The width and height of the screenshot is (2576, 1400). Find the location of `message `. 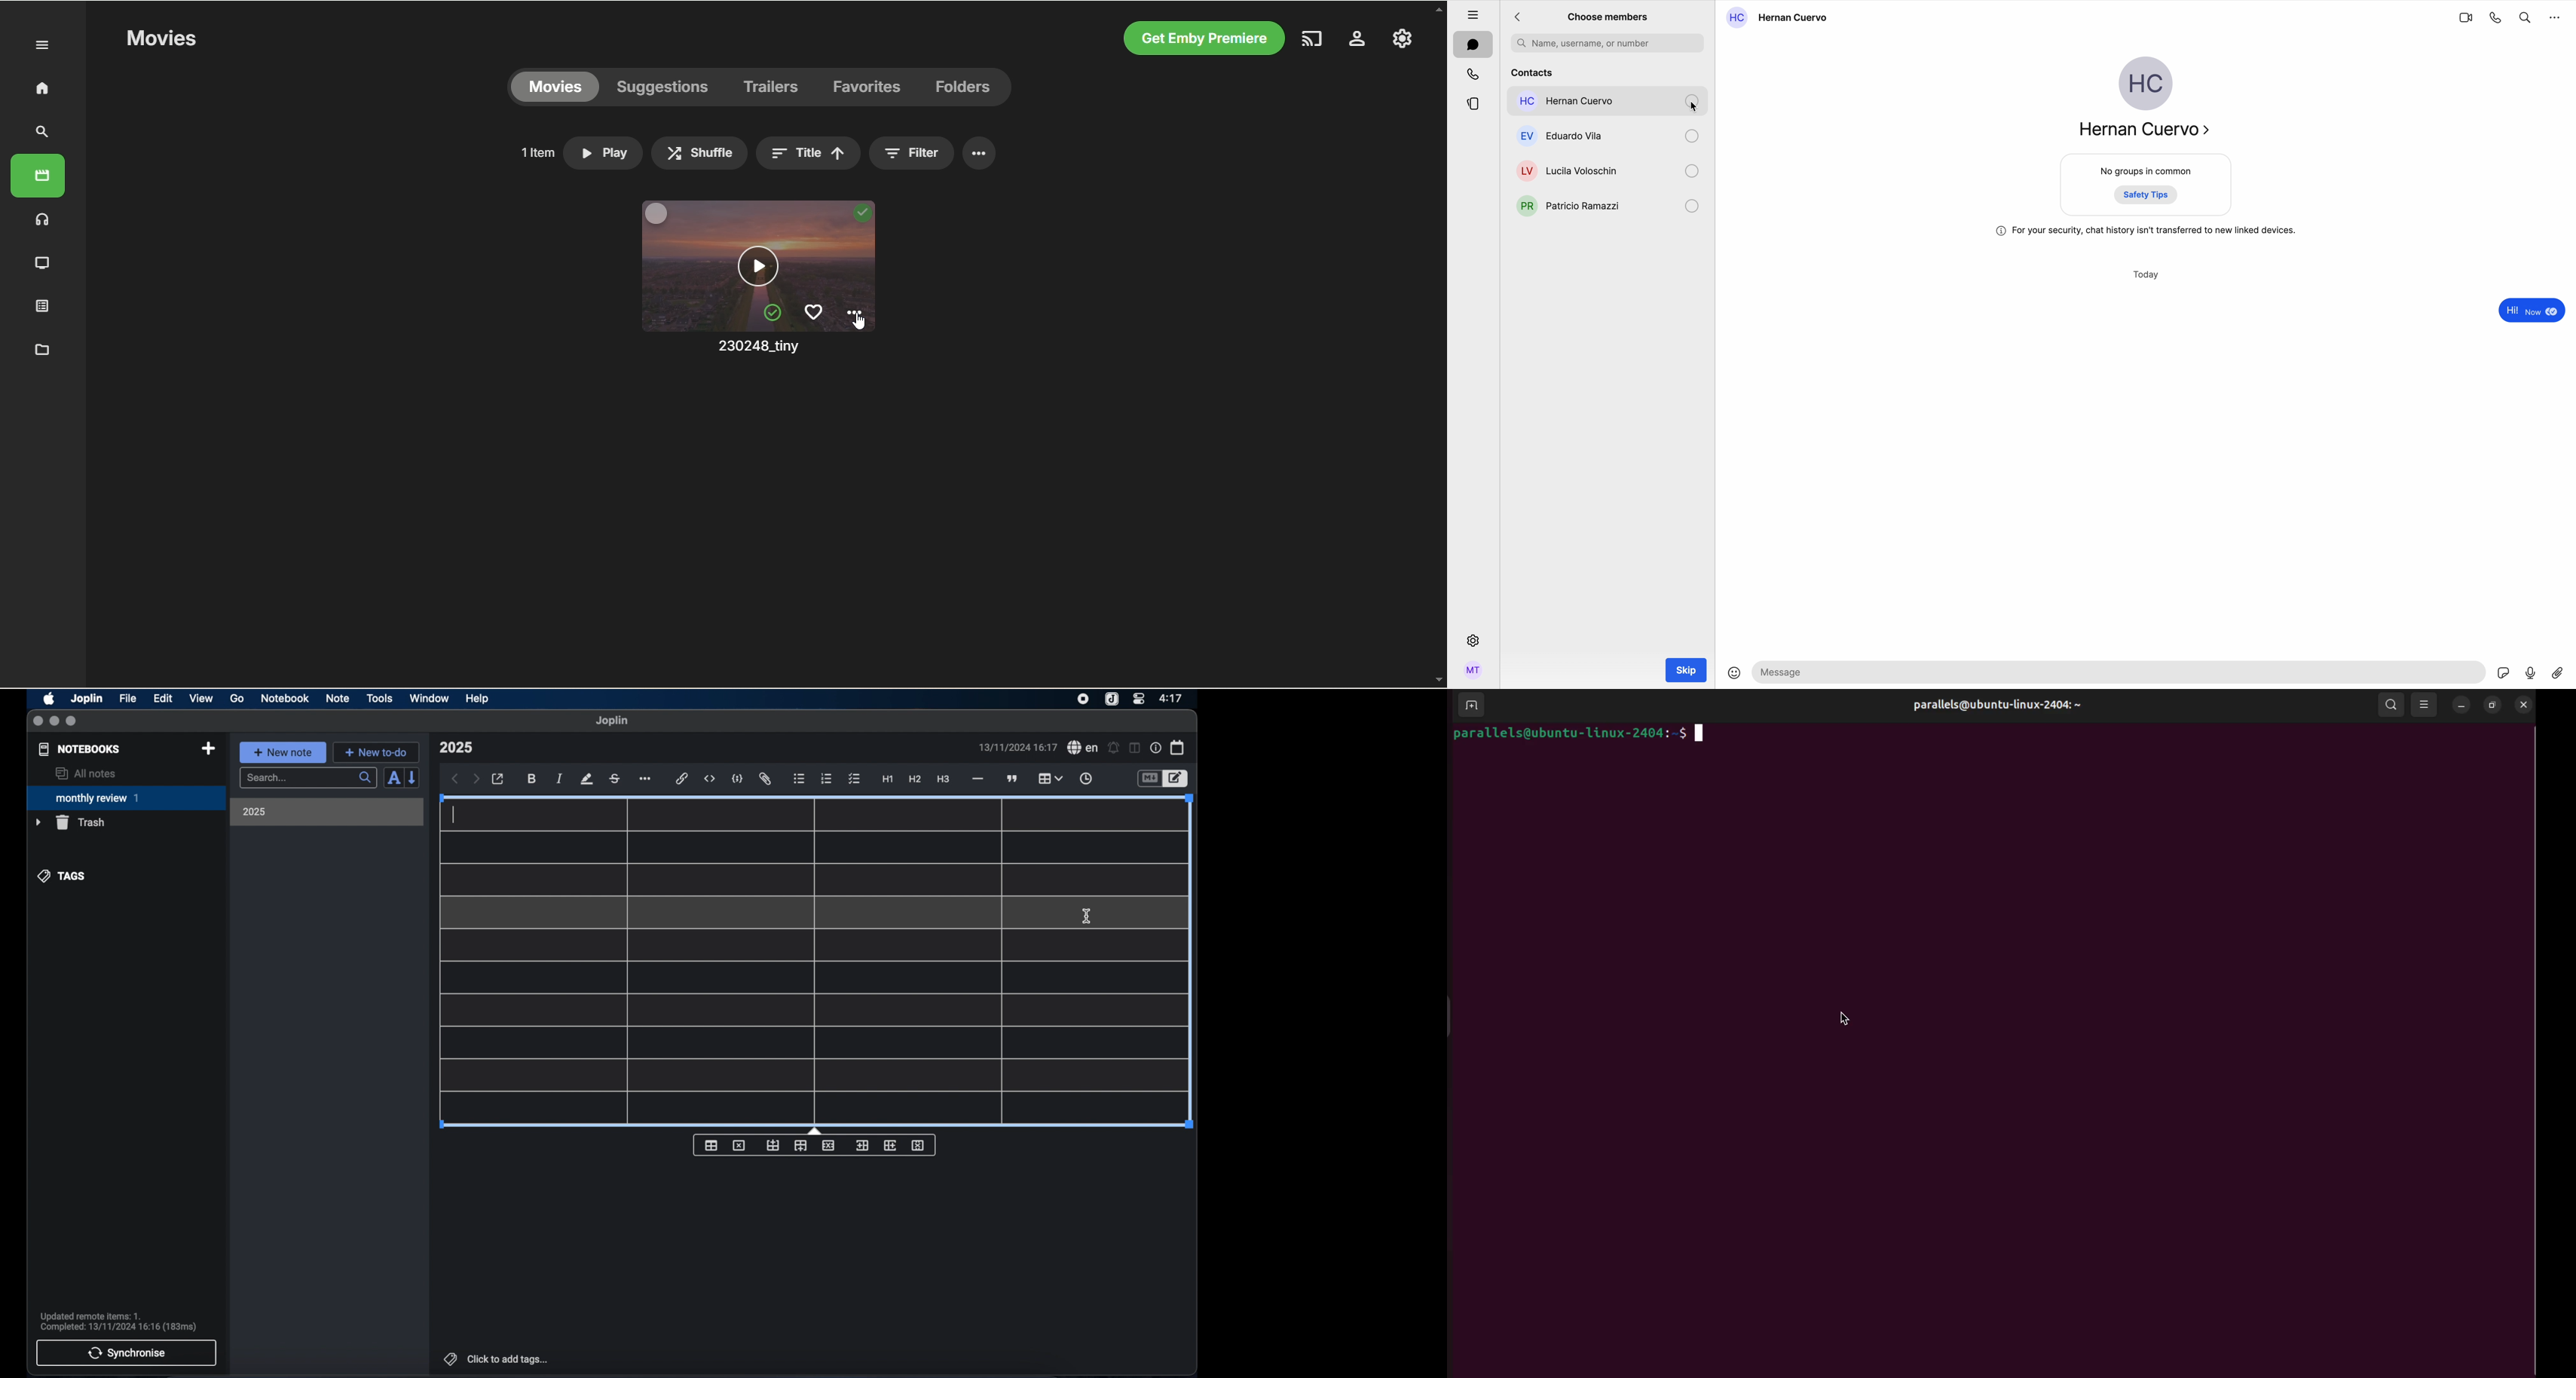

message  is located at coordinates (2530, 312).